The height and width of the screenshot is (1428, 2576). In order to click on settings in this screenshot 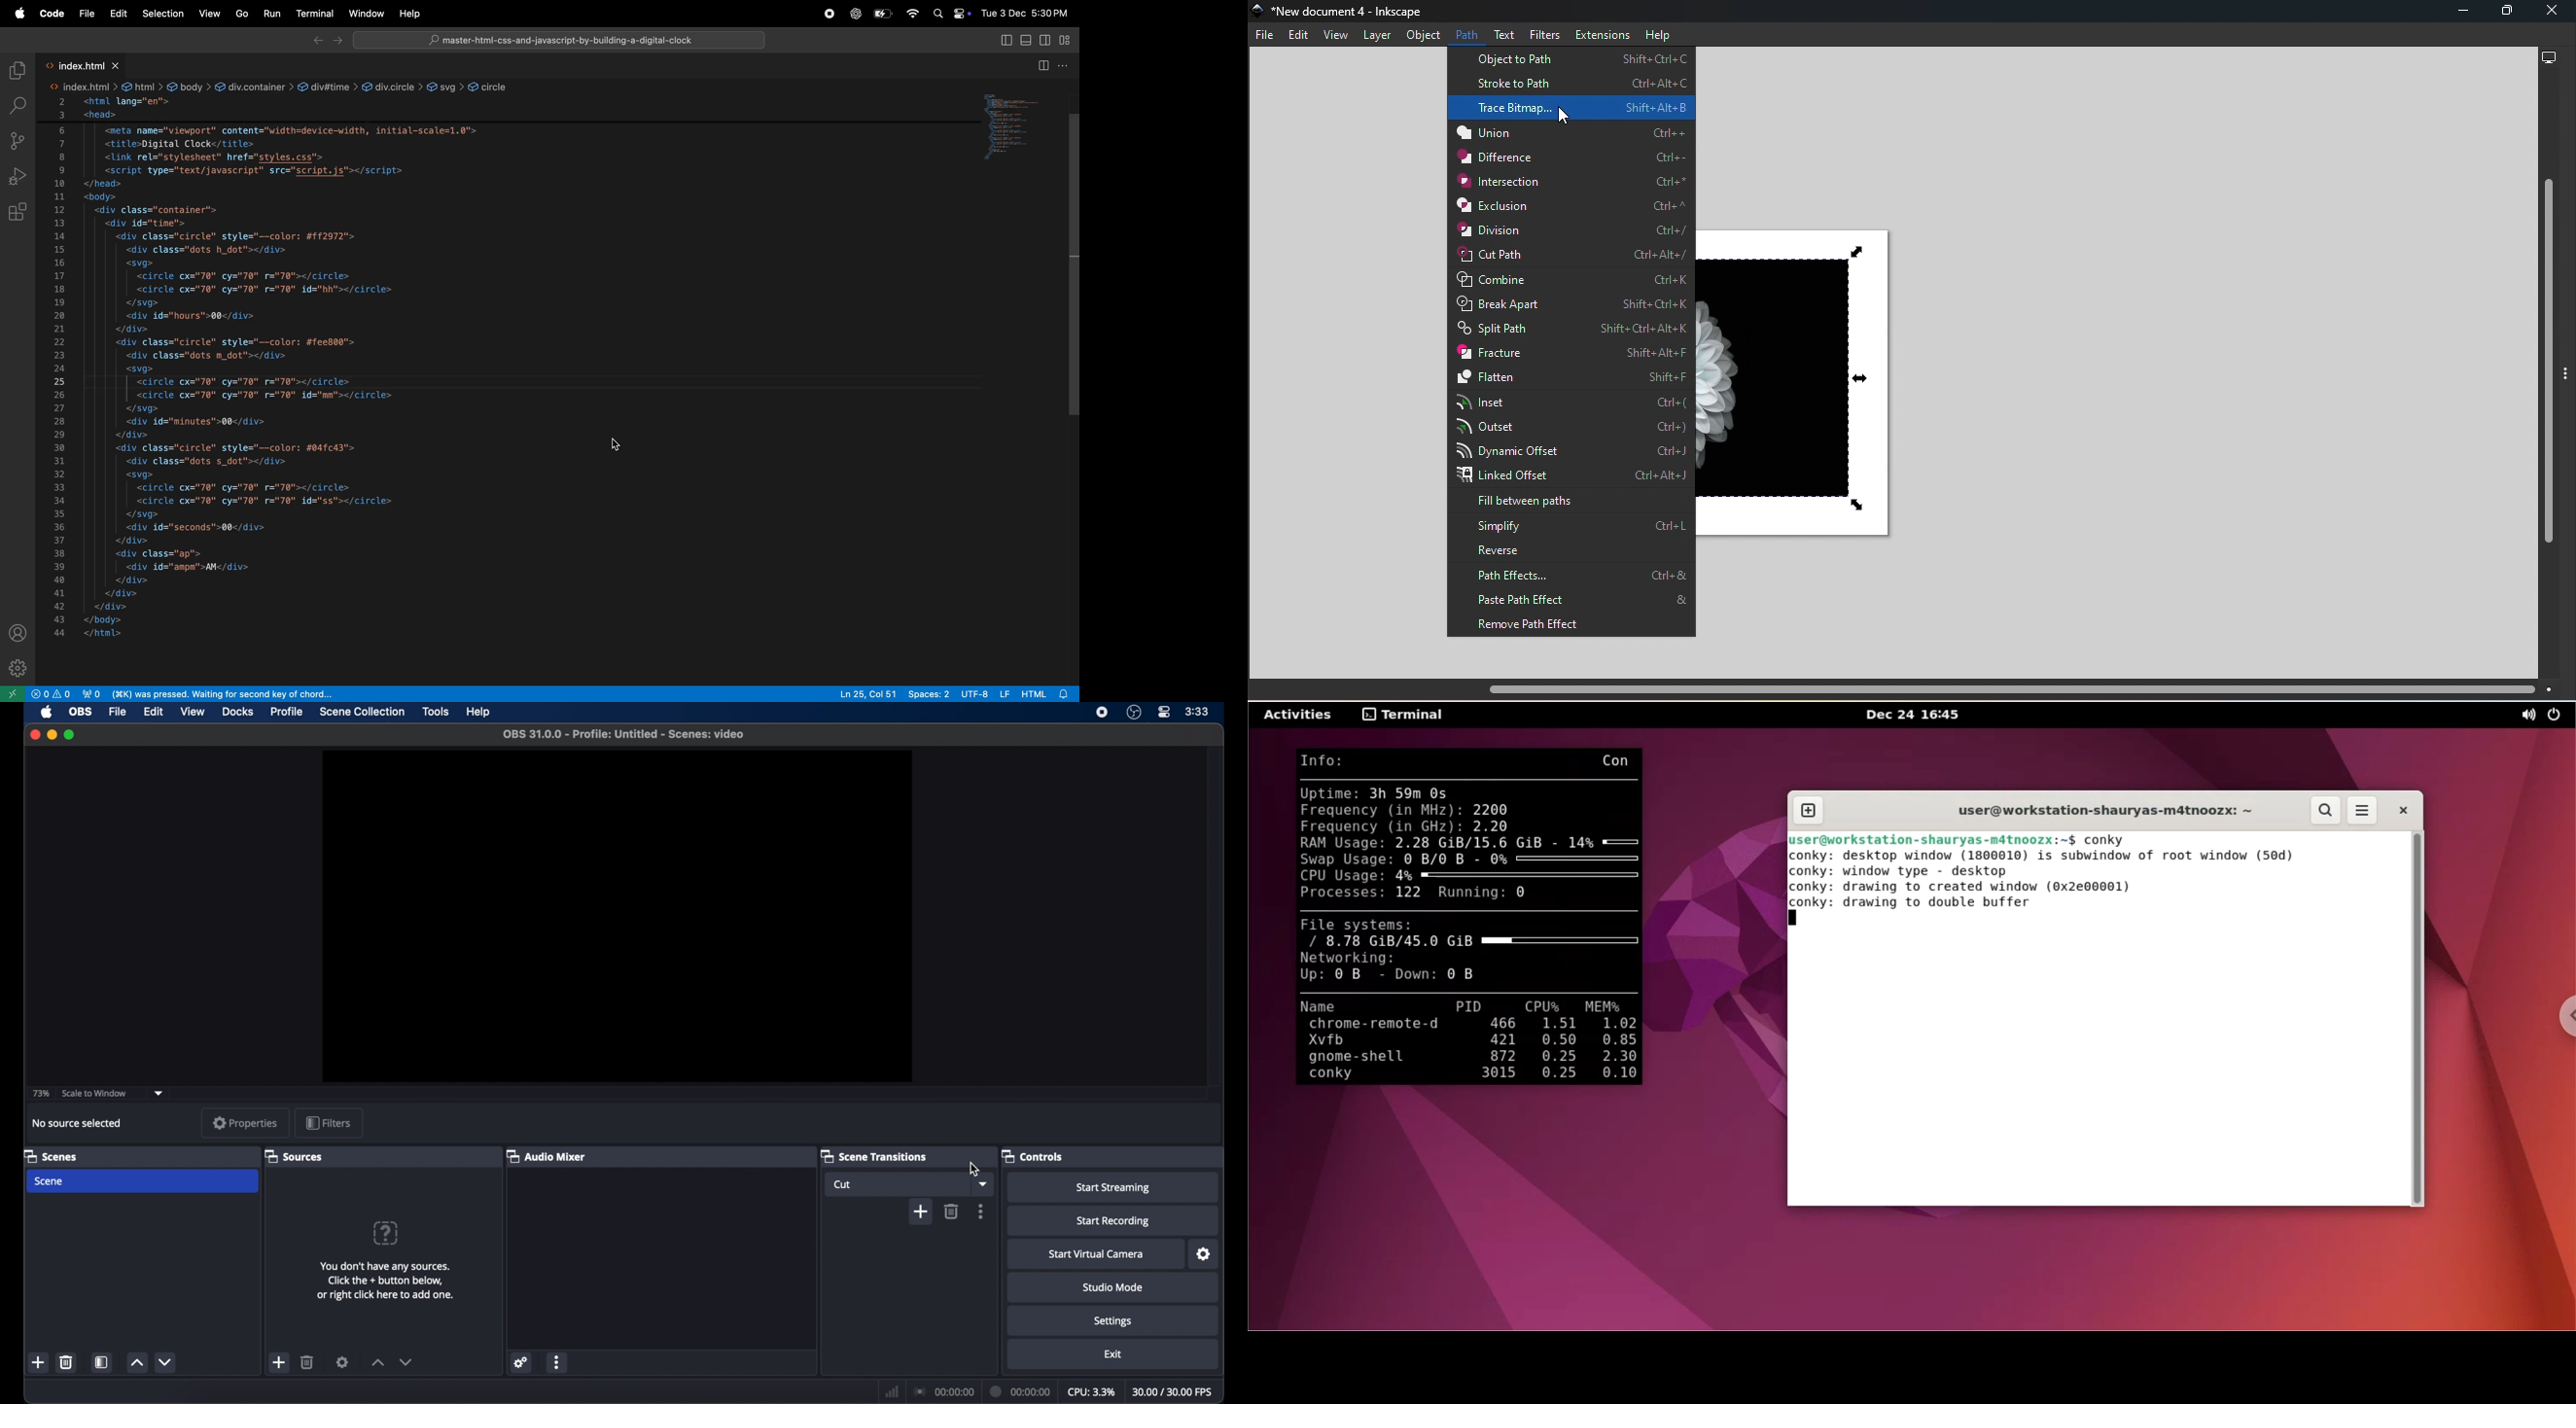, I will do `click(1116, 1322)`.